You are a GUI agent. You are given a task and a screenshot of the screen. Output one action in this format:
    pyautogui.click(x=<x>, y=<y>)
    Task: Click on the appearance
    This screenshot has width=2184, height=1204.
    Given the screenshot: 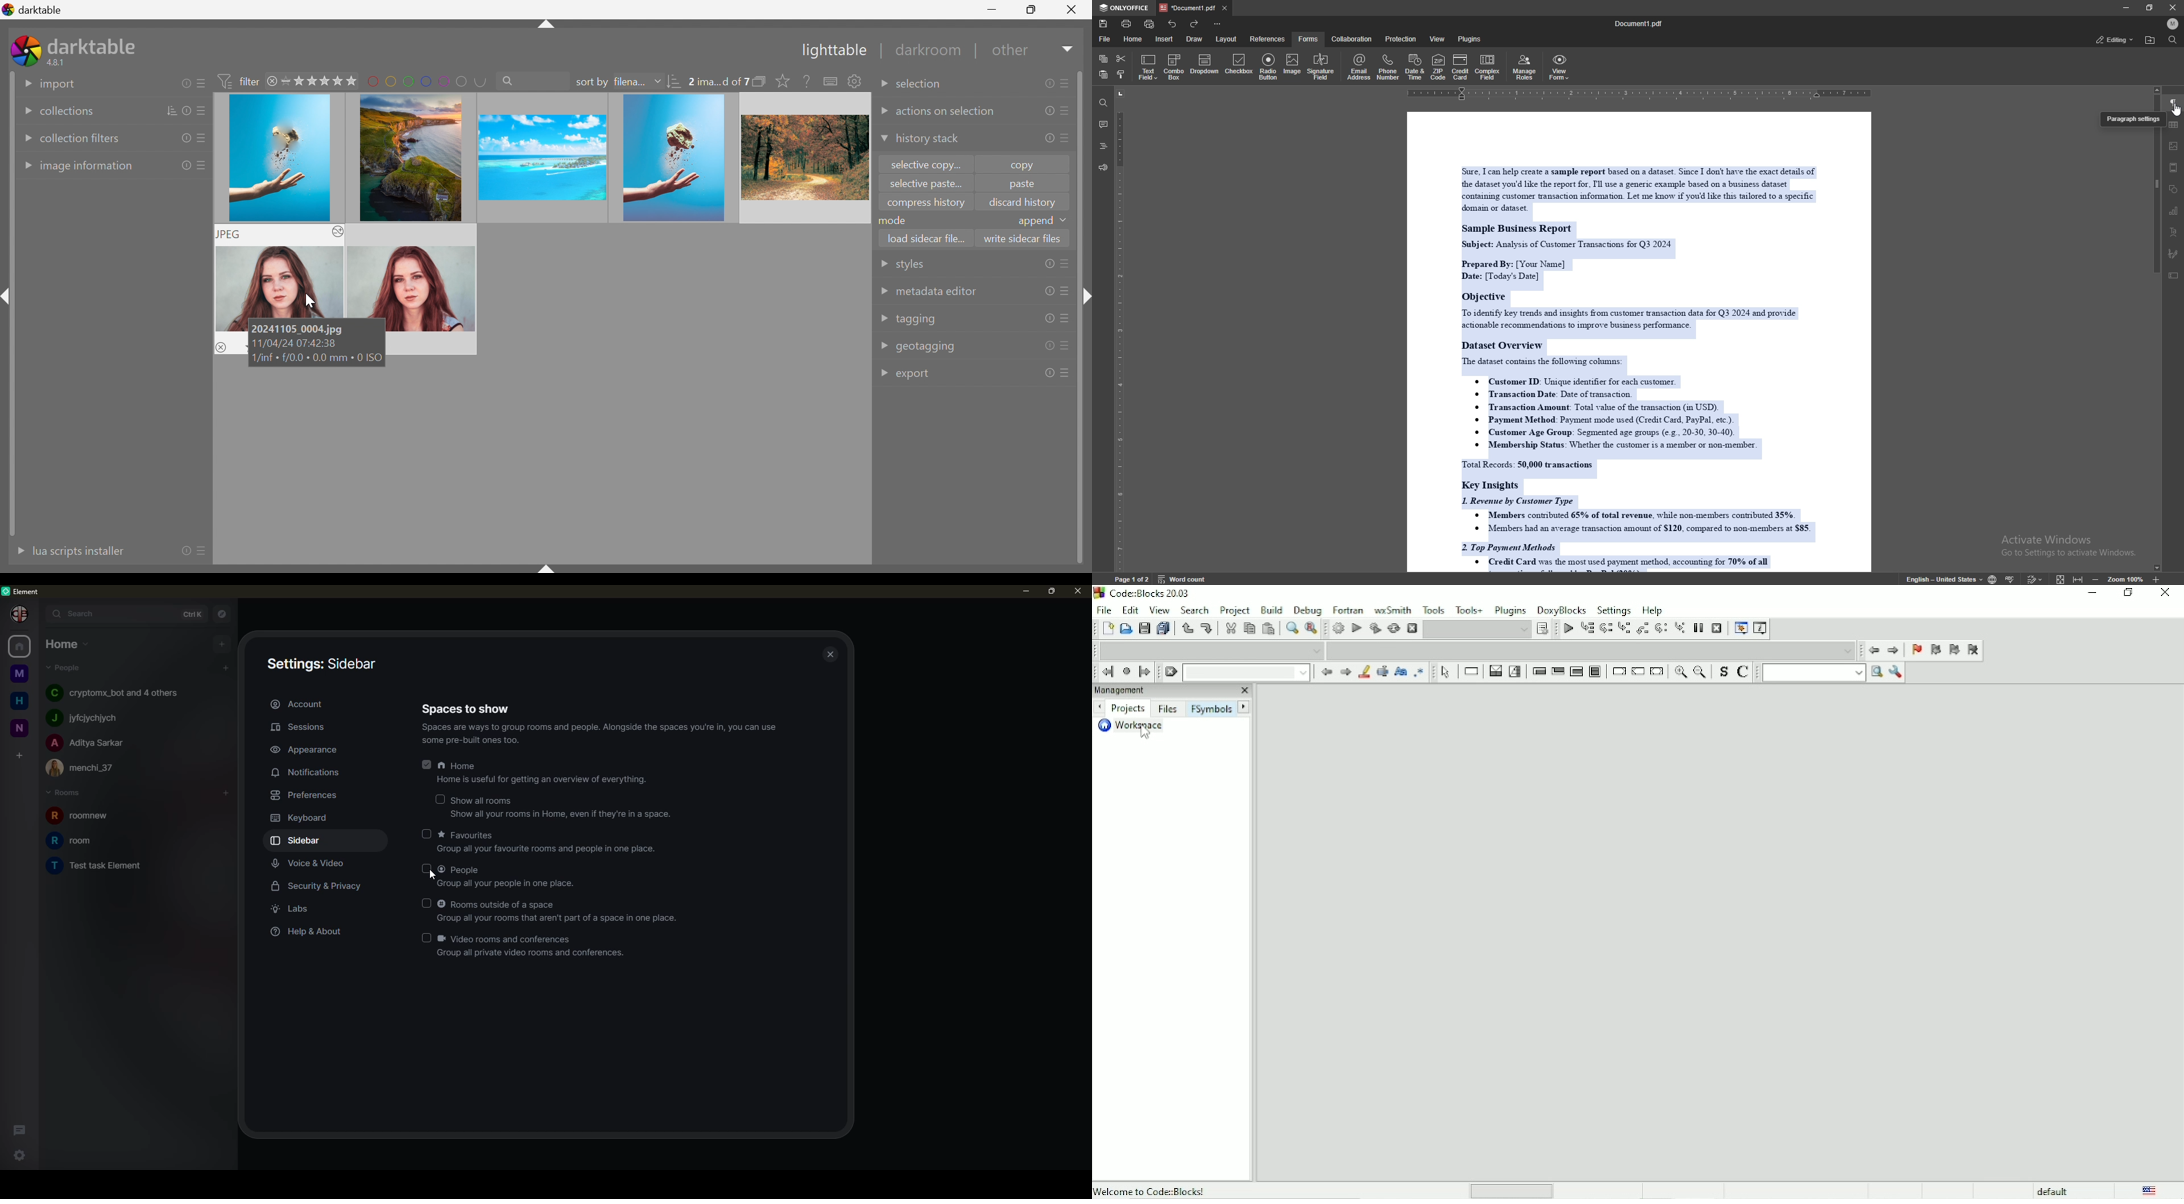 What is the action you would take?
    pyautogui.click(x=305, y=748)
    